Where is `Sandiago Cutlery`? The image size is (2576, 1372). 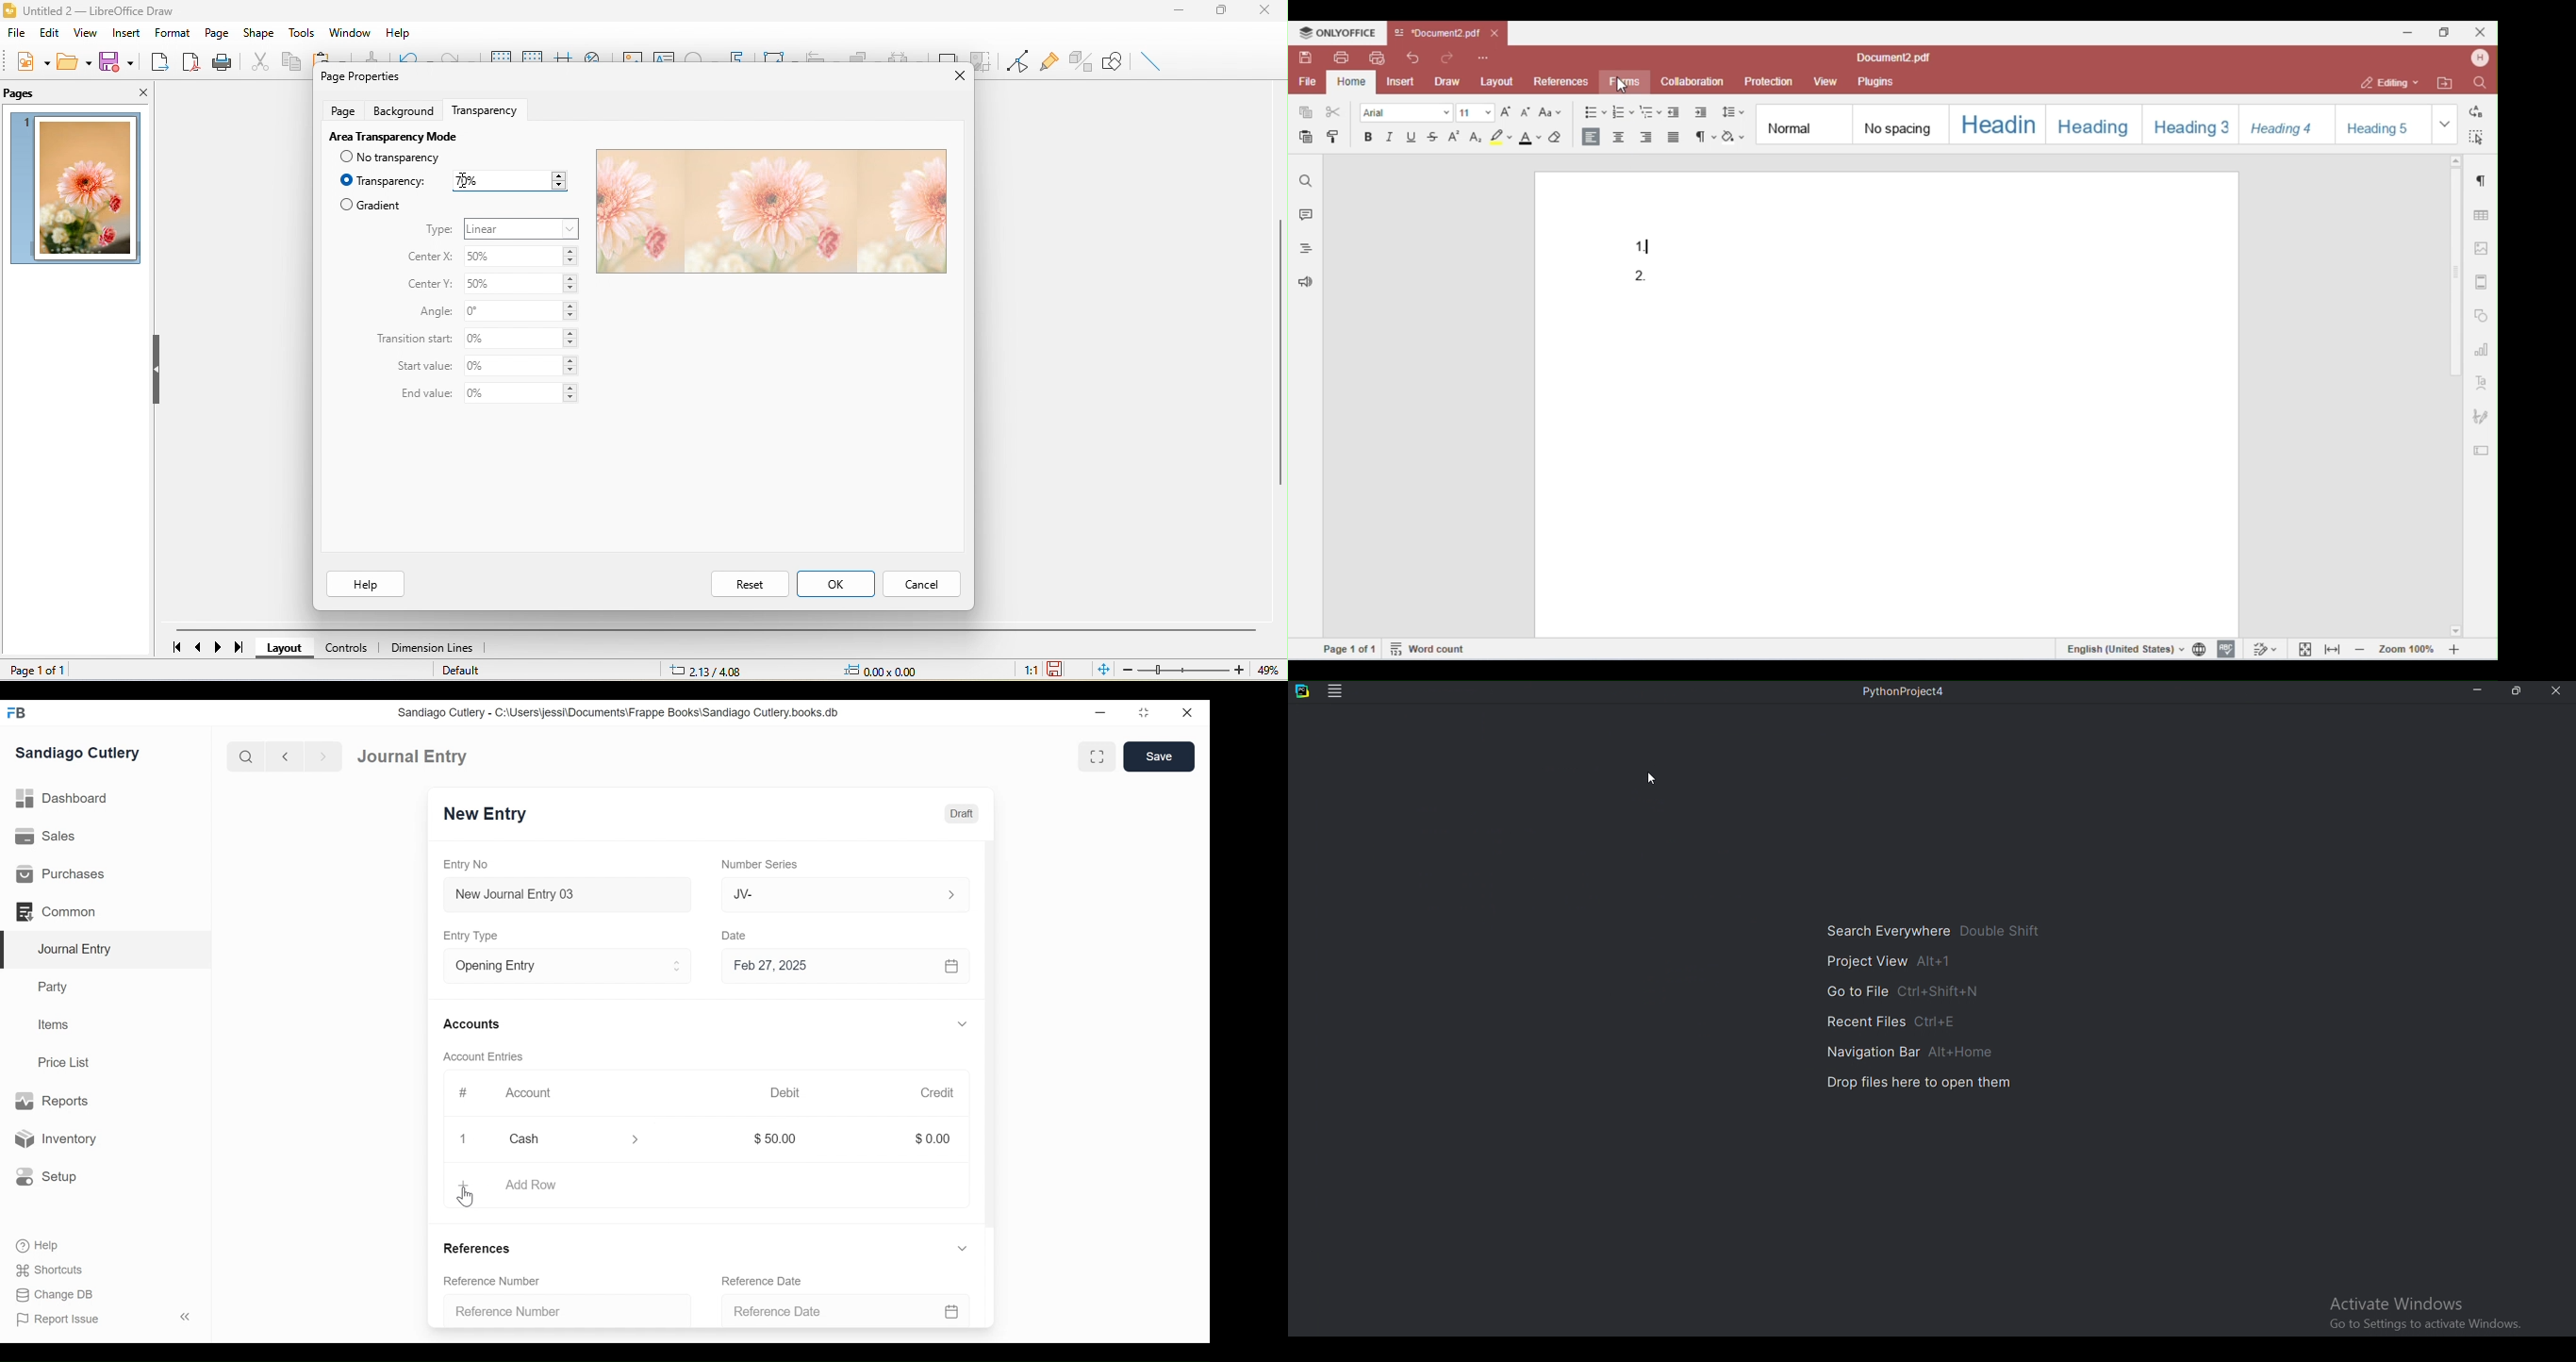
Sandiago Cutlery is located at coordinates (79, 754).